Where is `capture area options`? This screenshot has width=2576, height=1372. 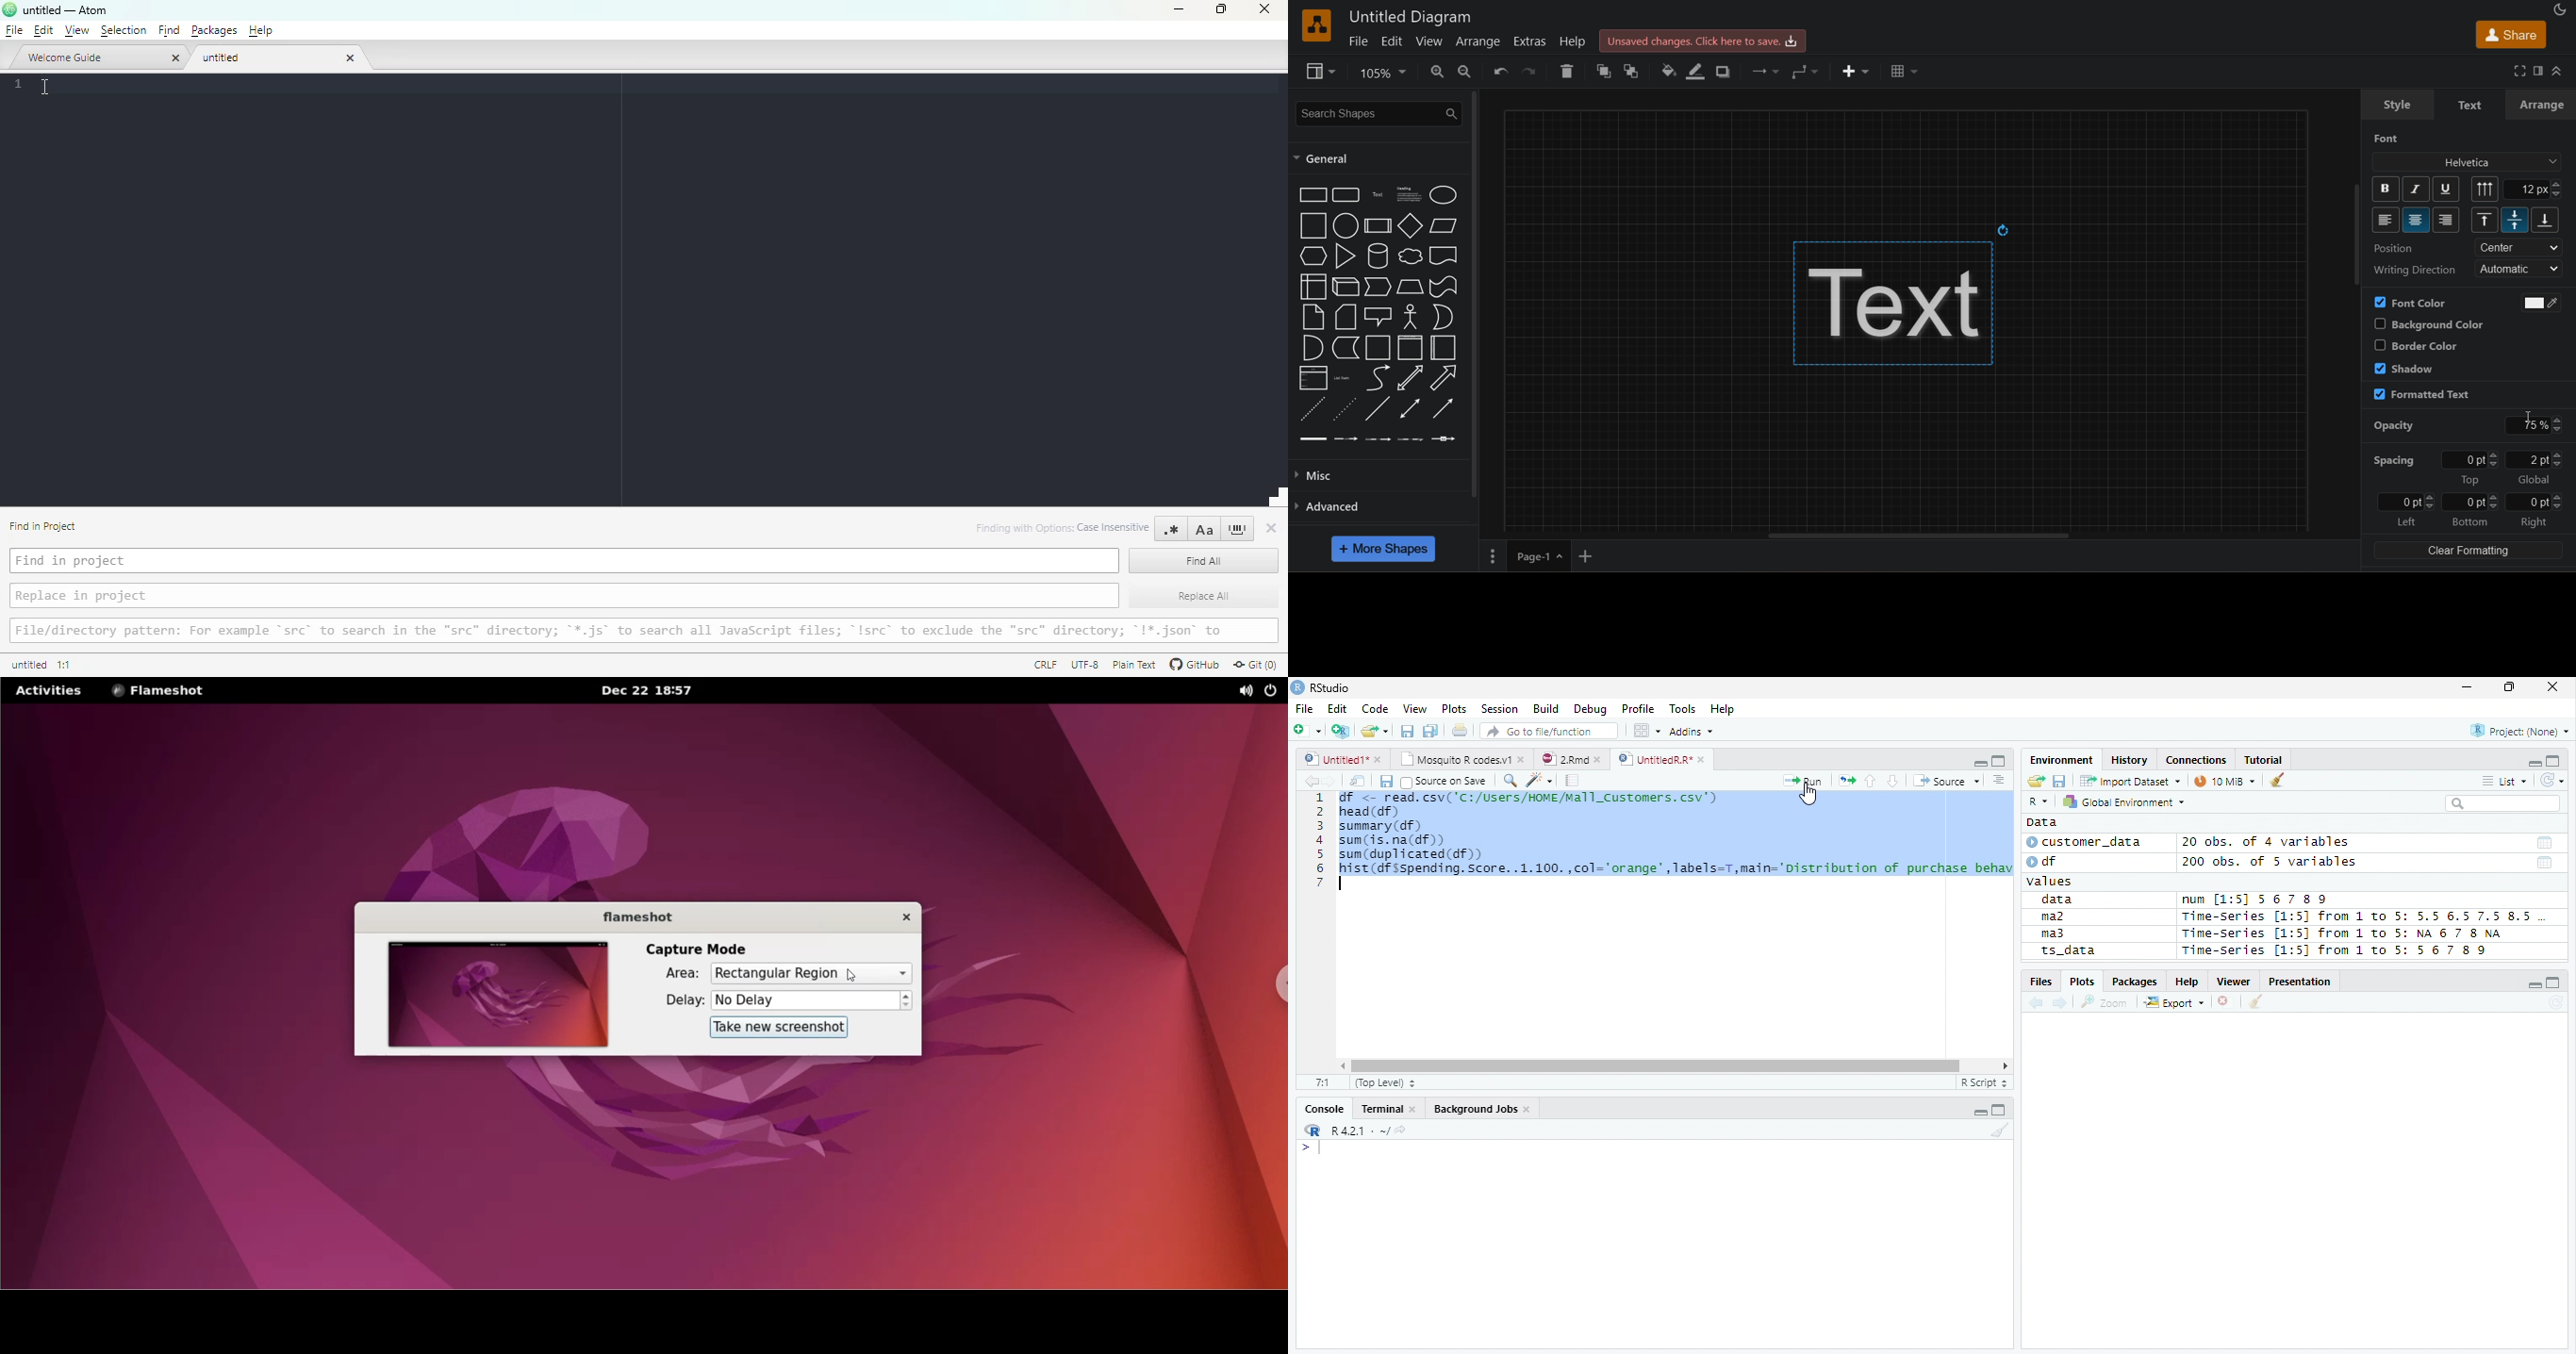 capture area options is located at coordinates (813, 974).